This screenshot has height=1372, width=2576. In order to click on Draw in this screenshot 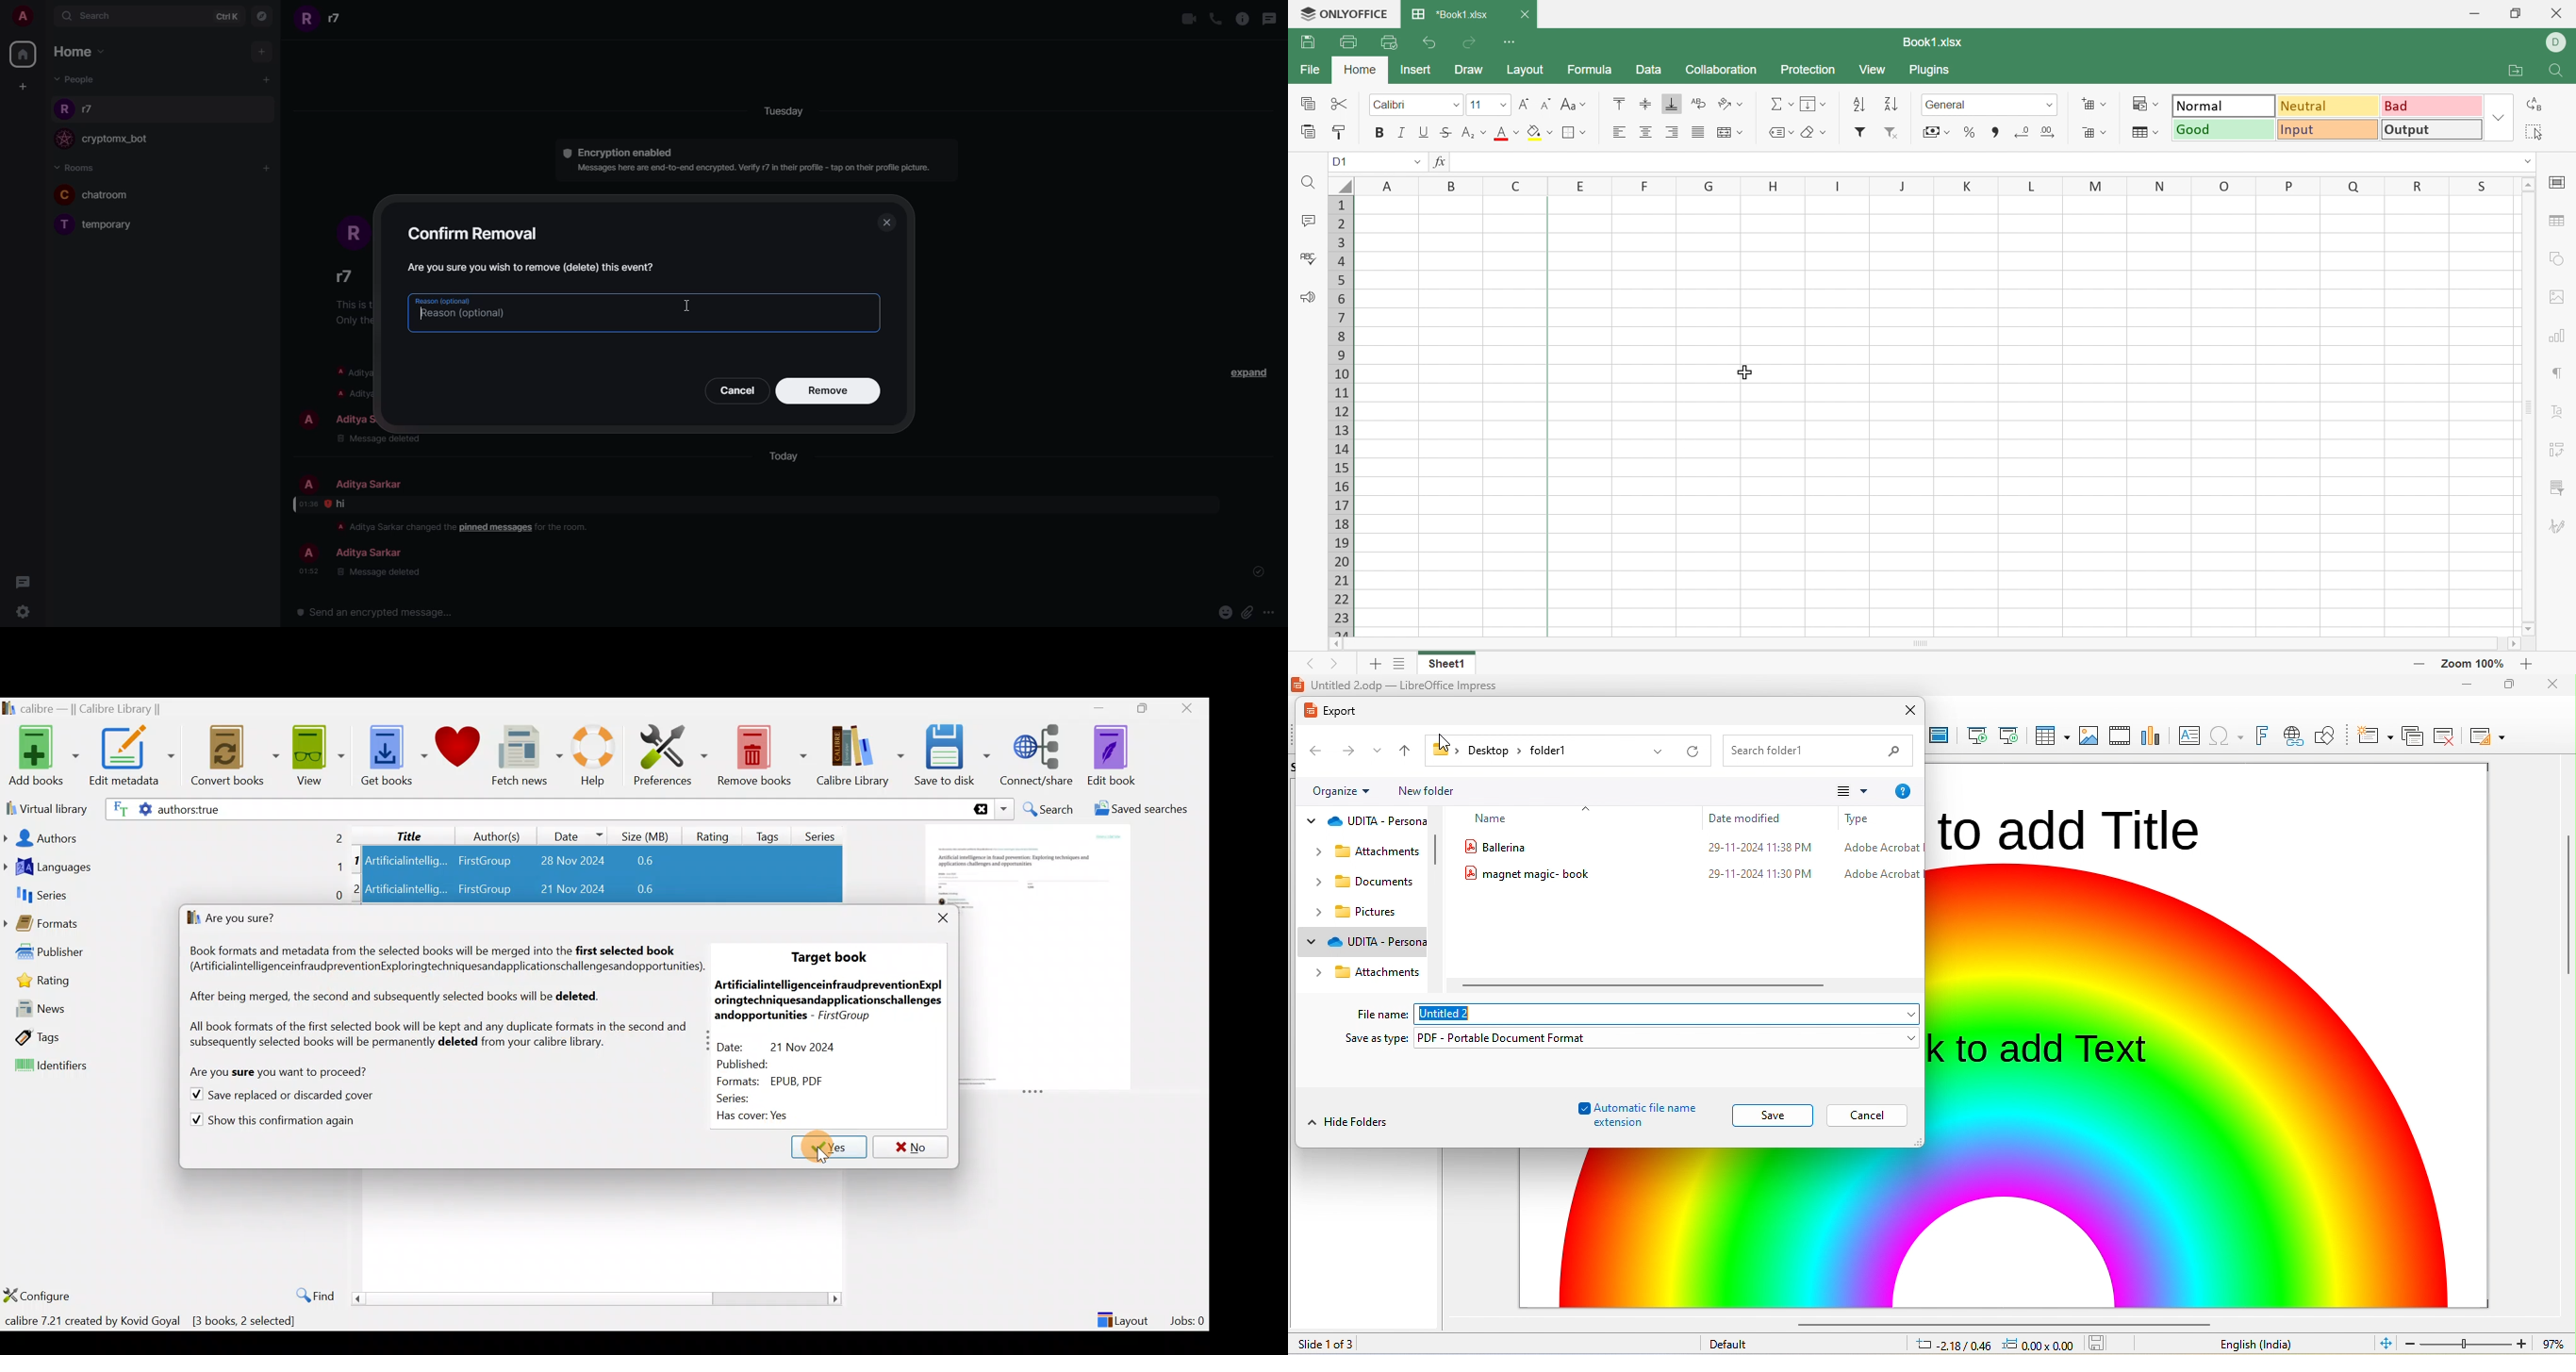, I will do `click(1468, 70)`.